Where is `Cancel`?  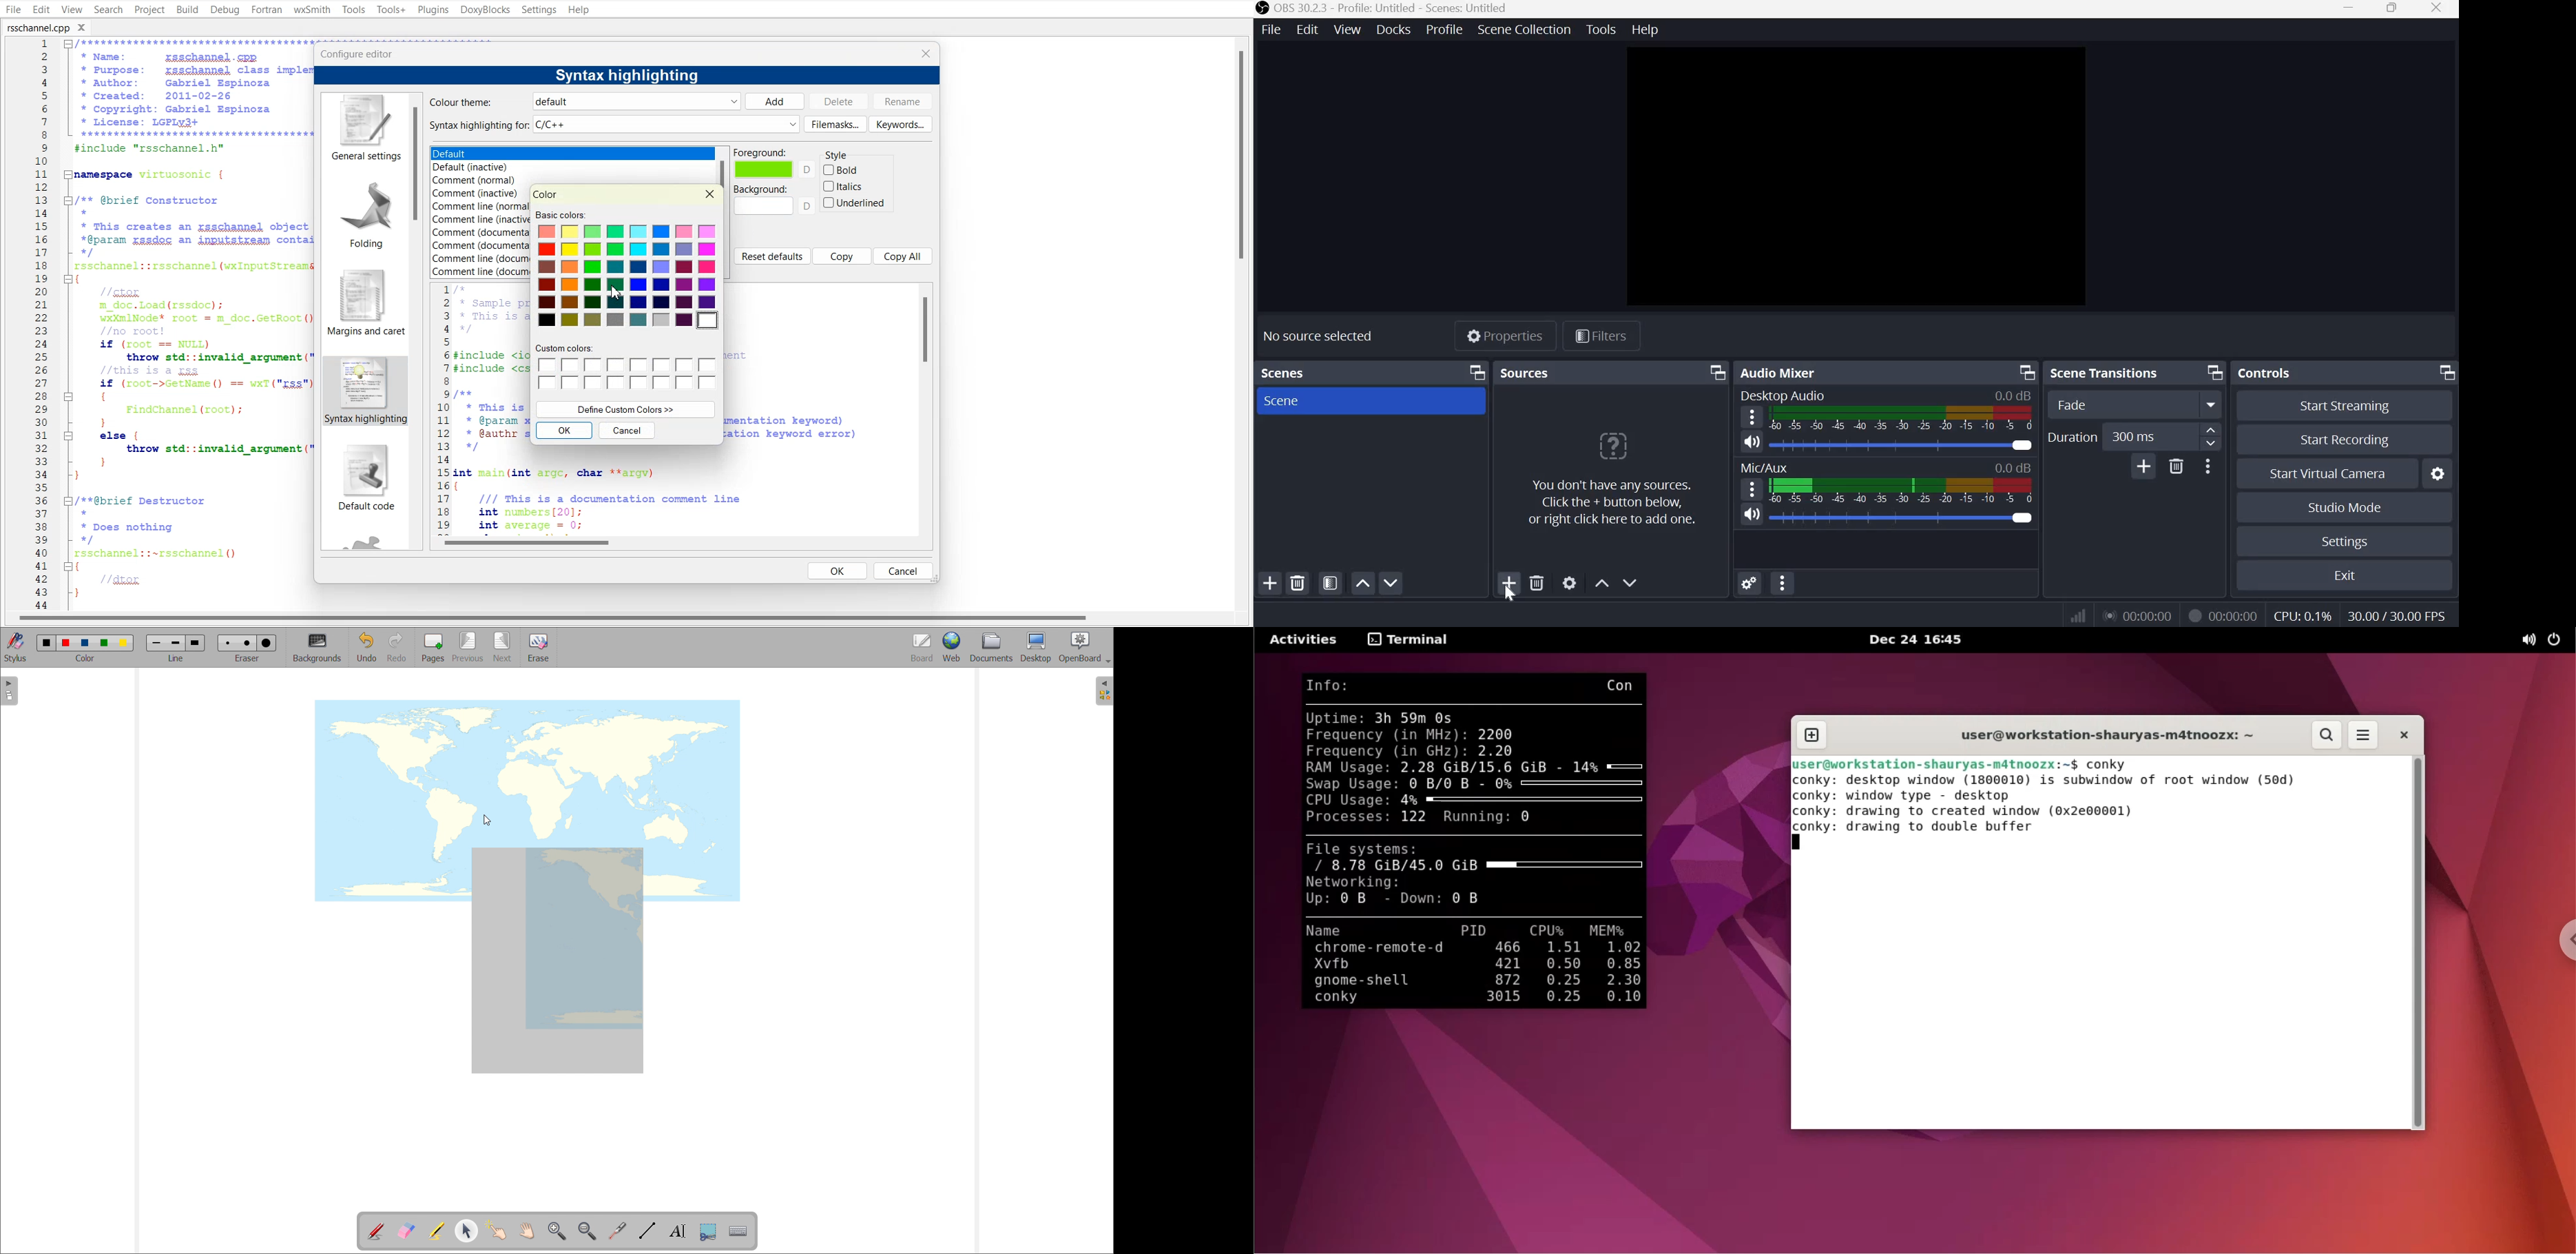
Cancel is located at coordinates (903, 570).